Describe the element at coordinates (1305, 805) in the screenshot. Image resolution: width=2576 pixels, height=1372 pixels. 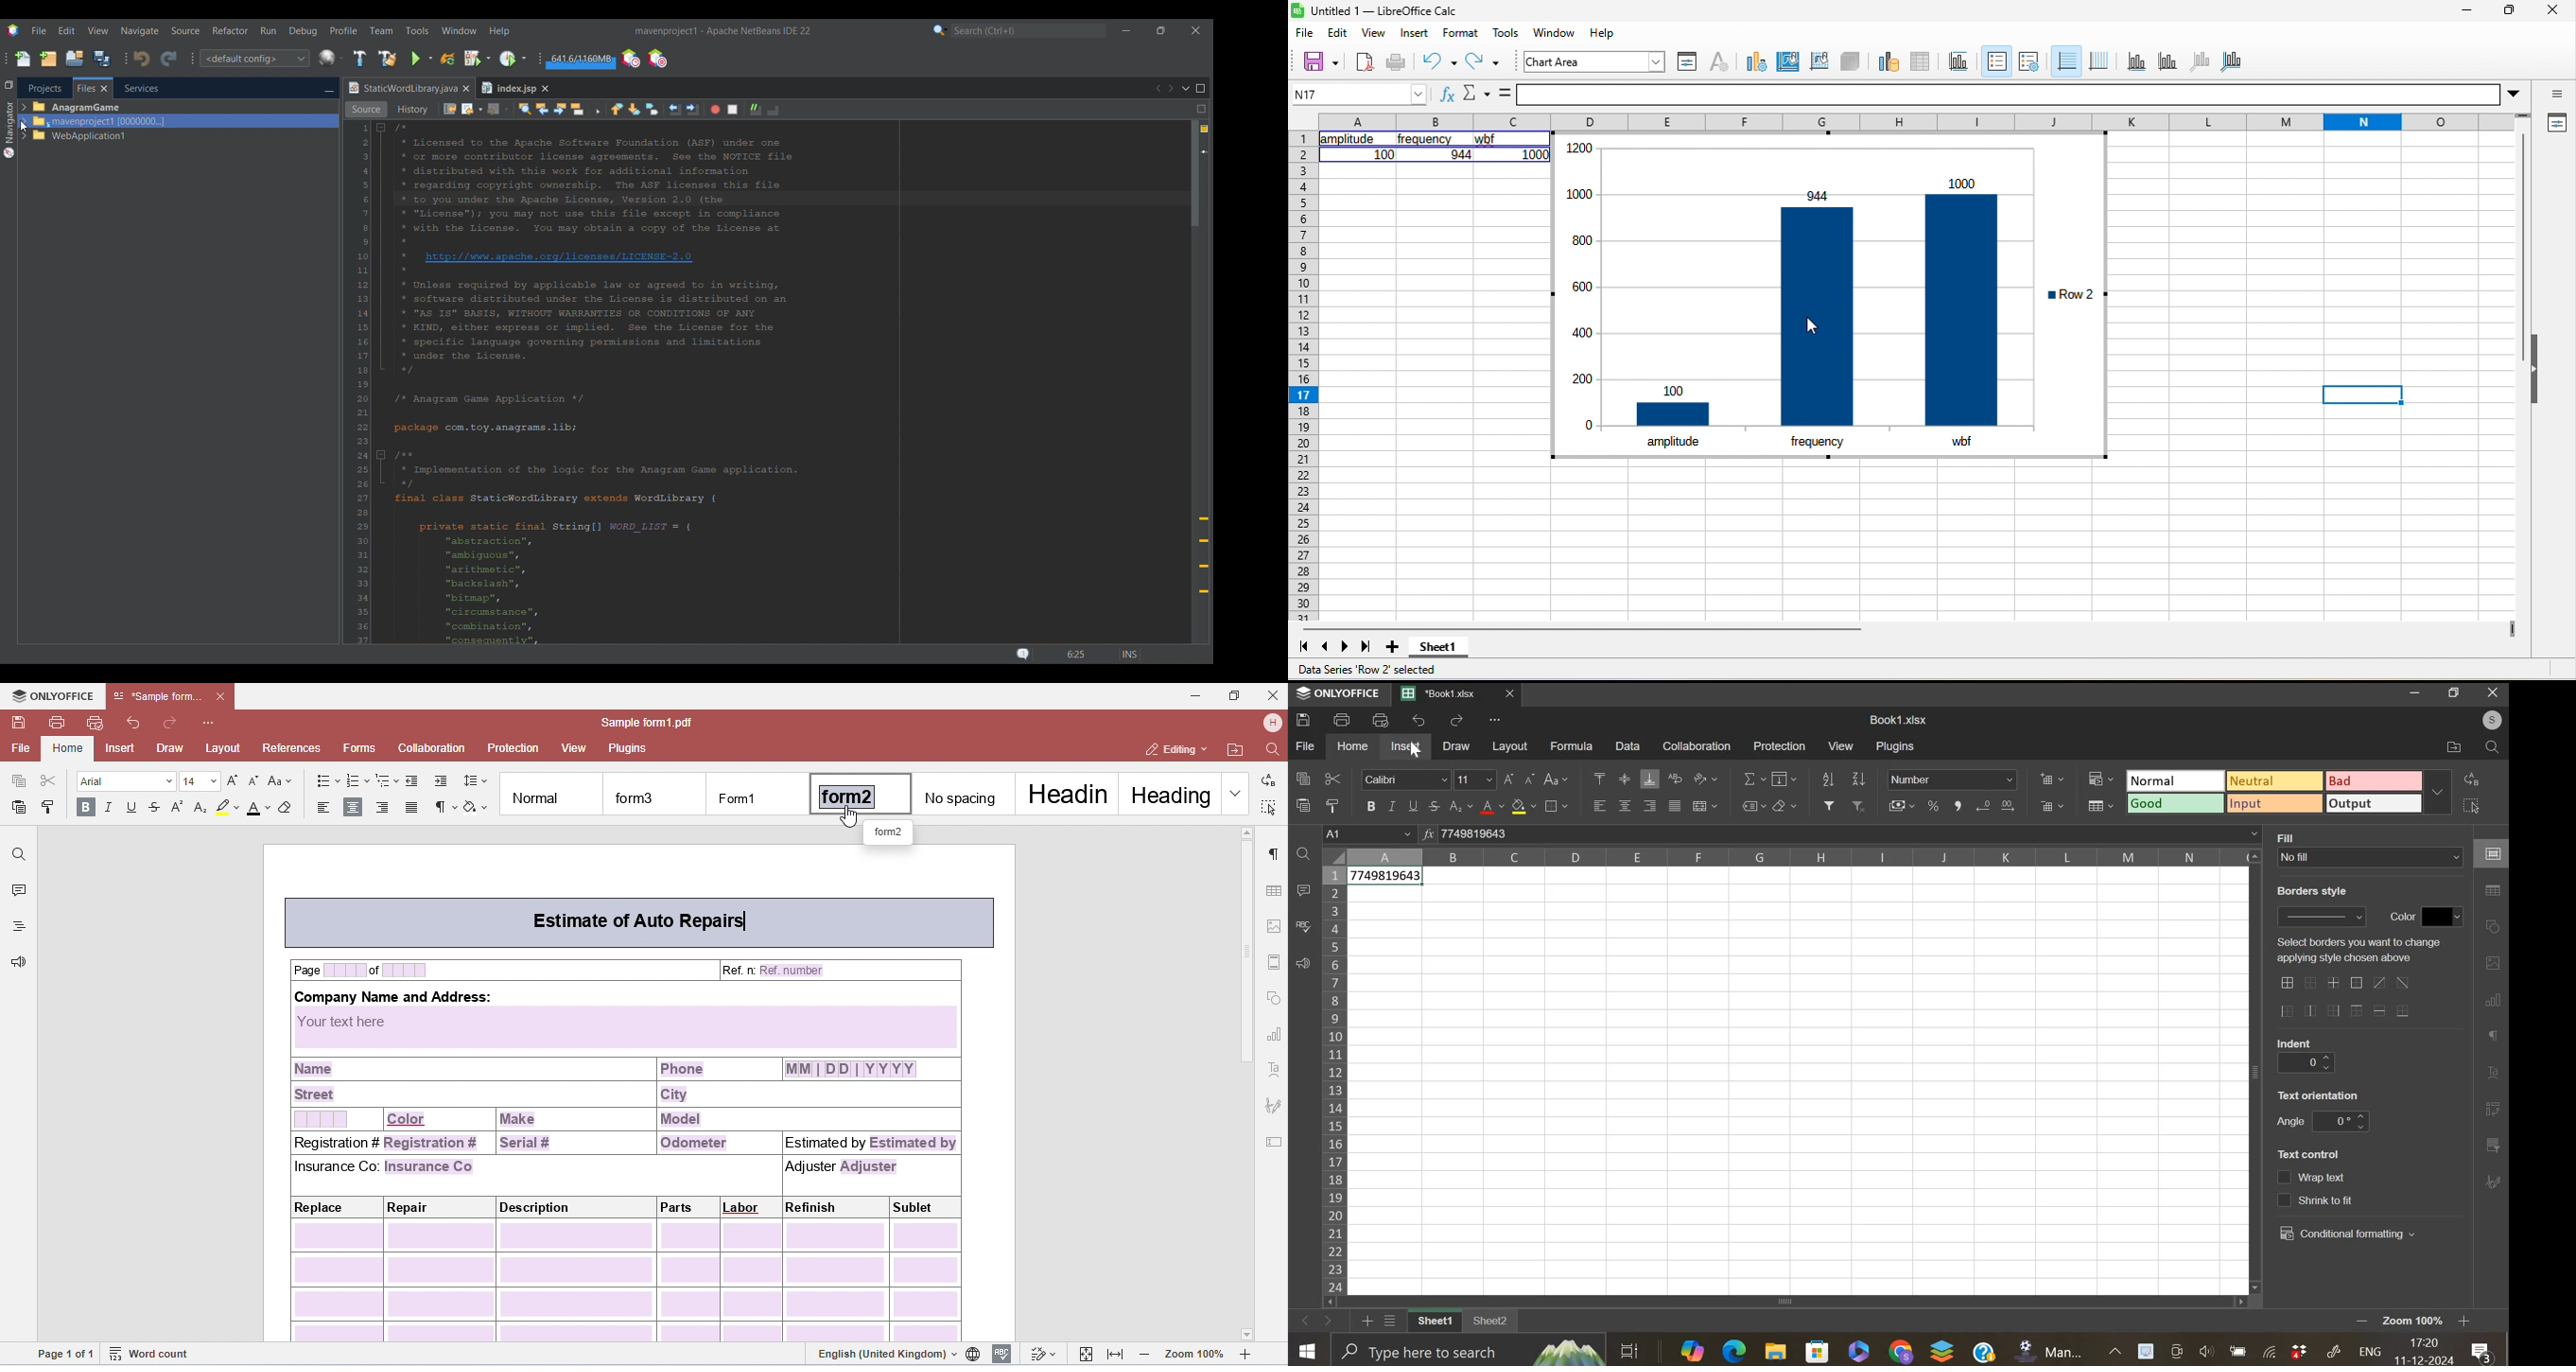
I see `paste` at that location.